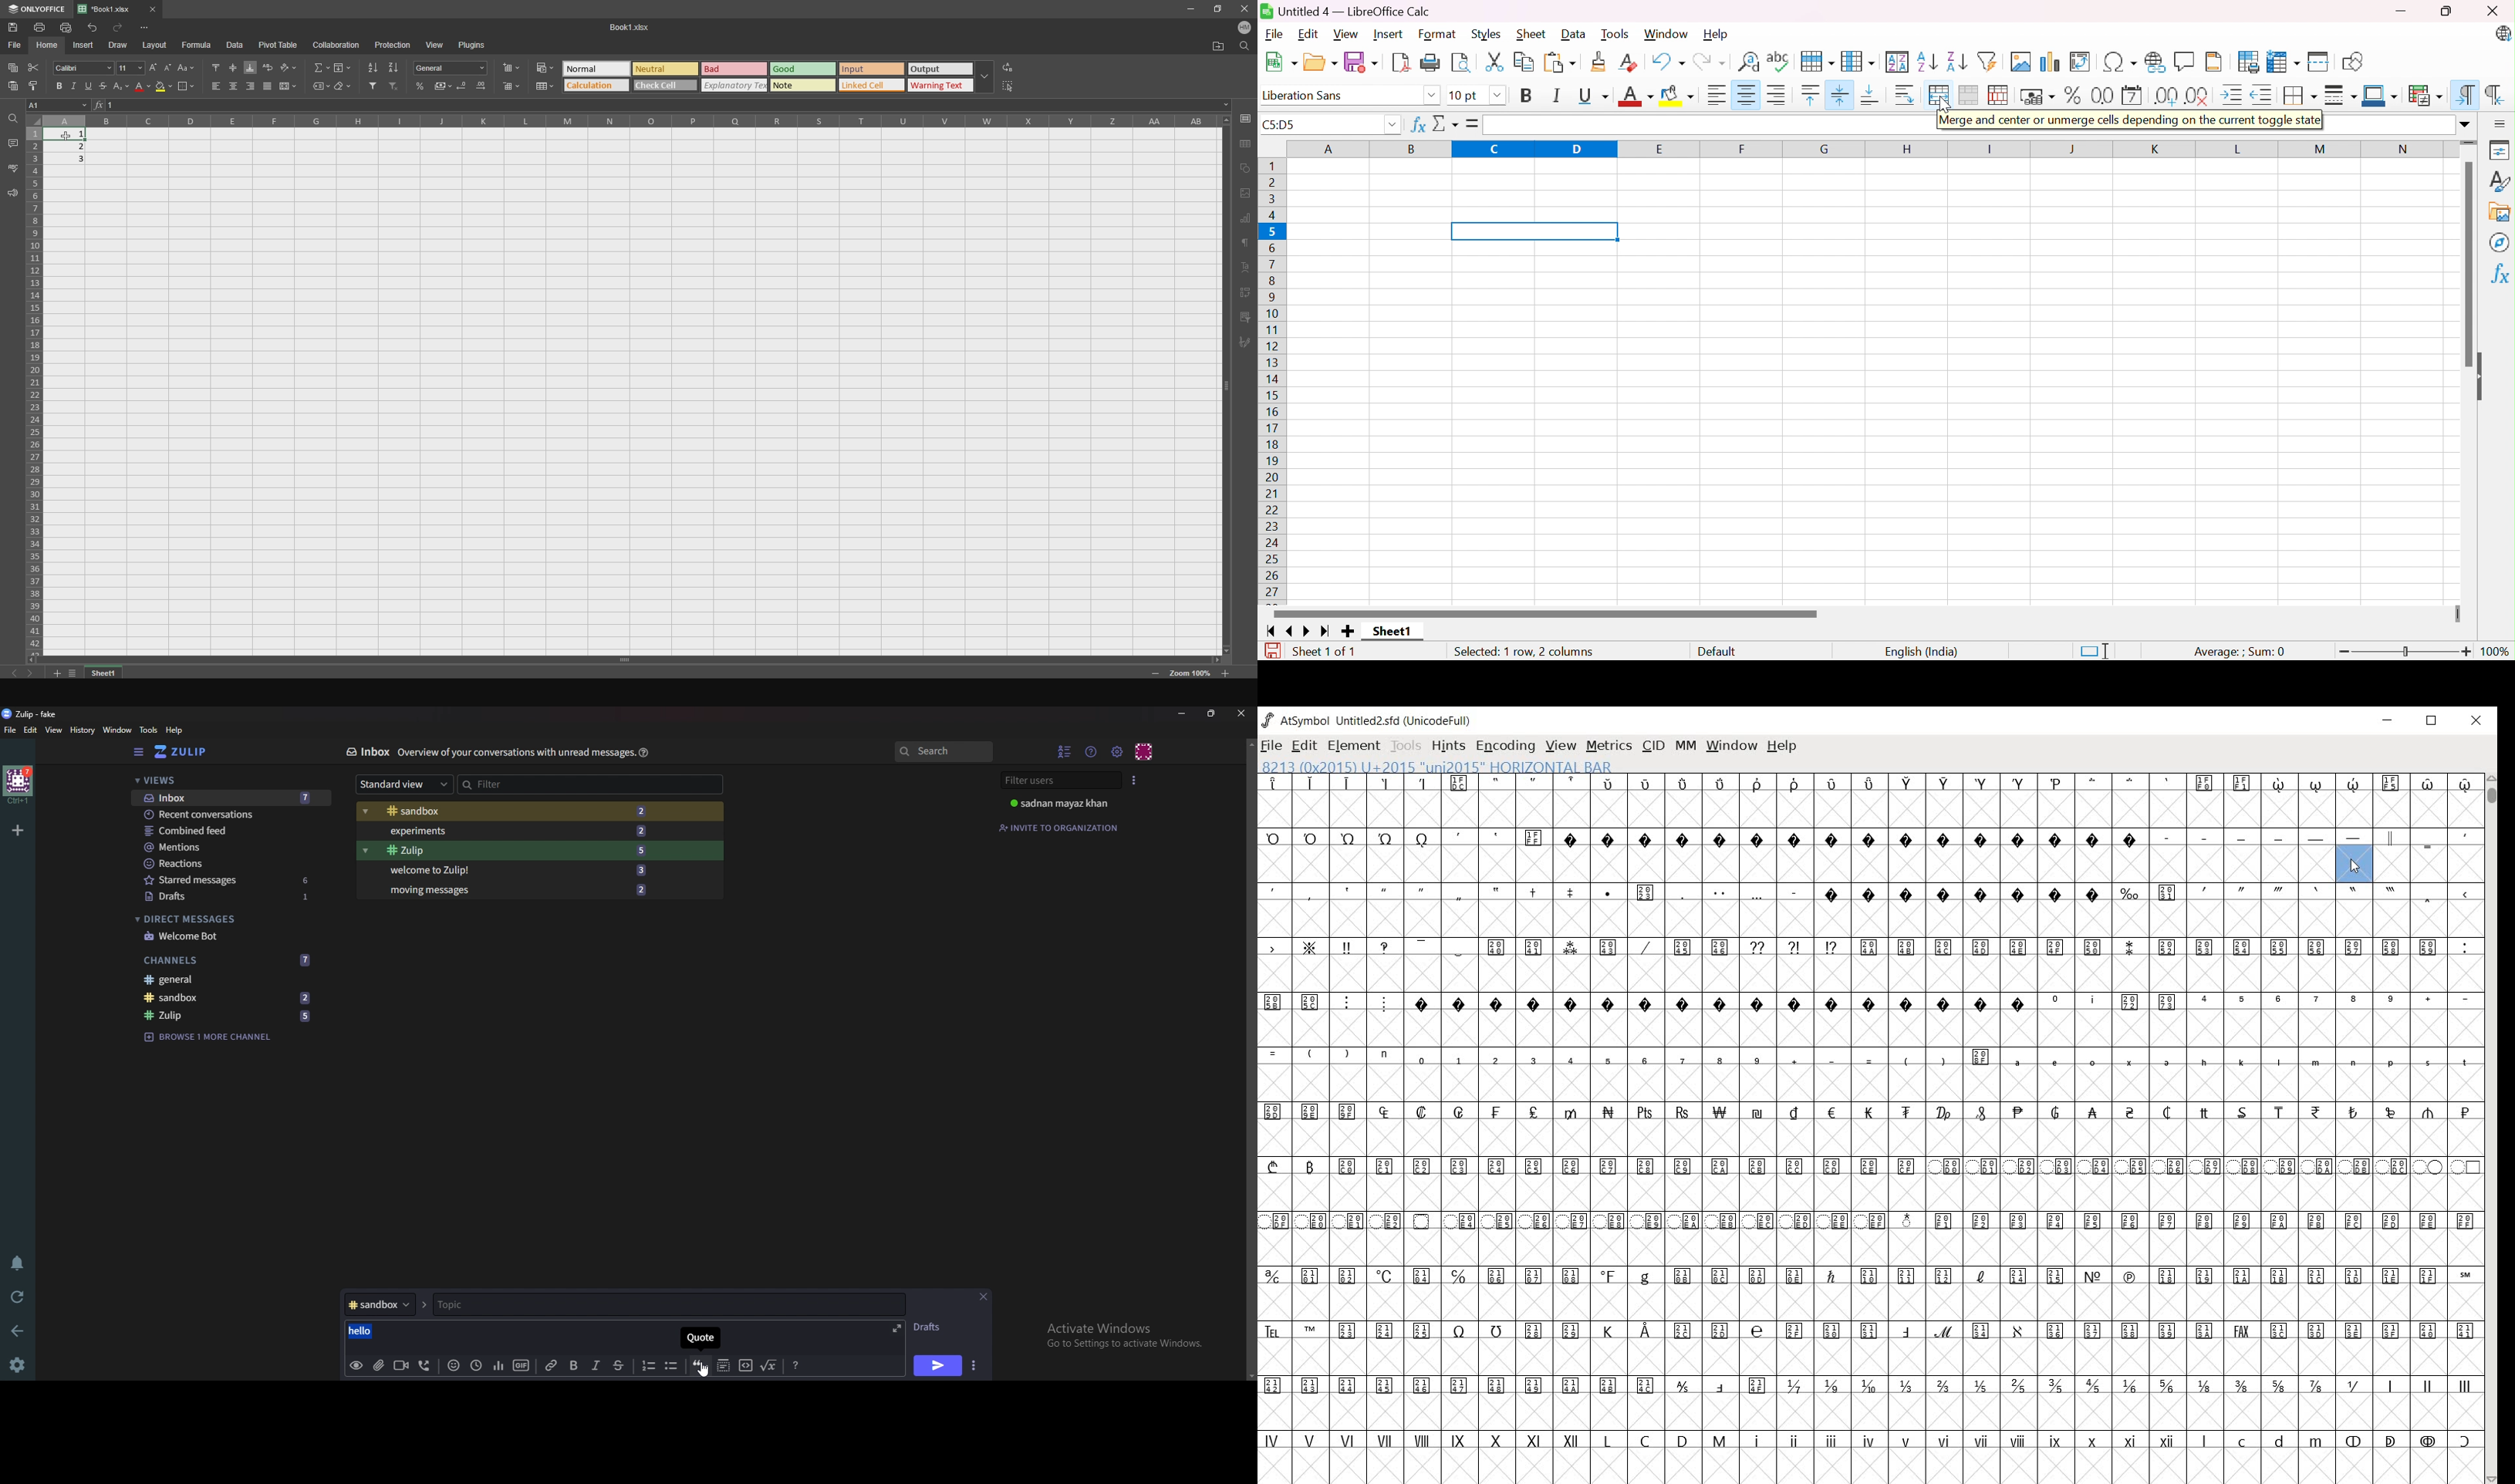  I want to click on Number list, so click(648, 1365).